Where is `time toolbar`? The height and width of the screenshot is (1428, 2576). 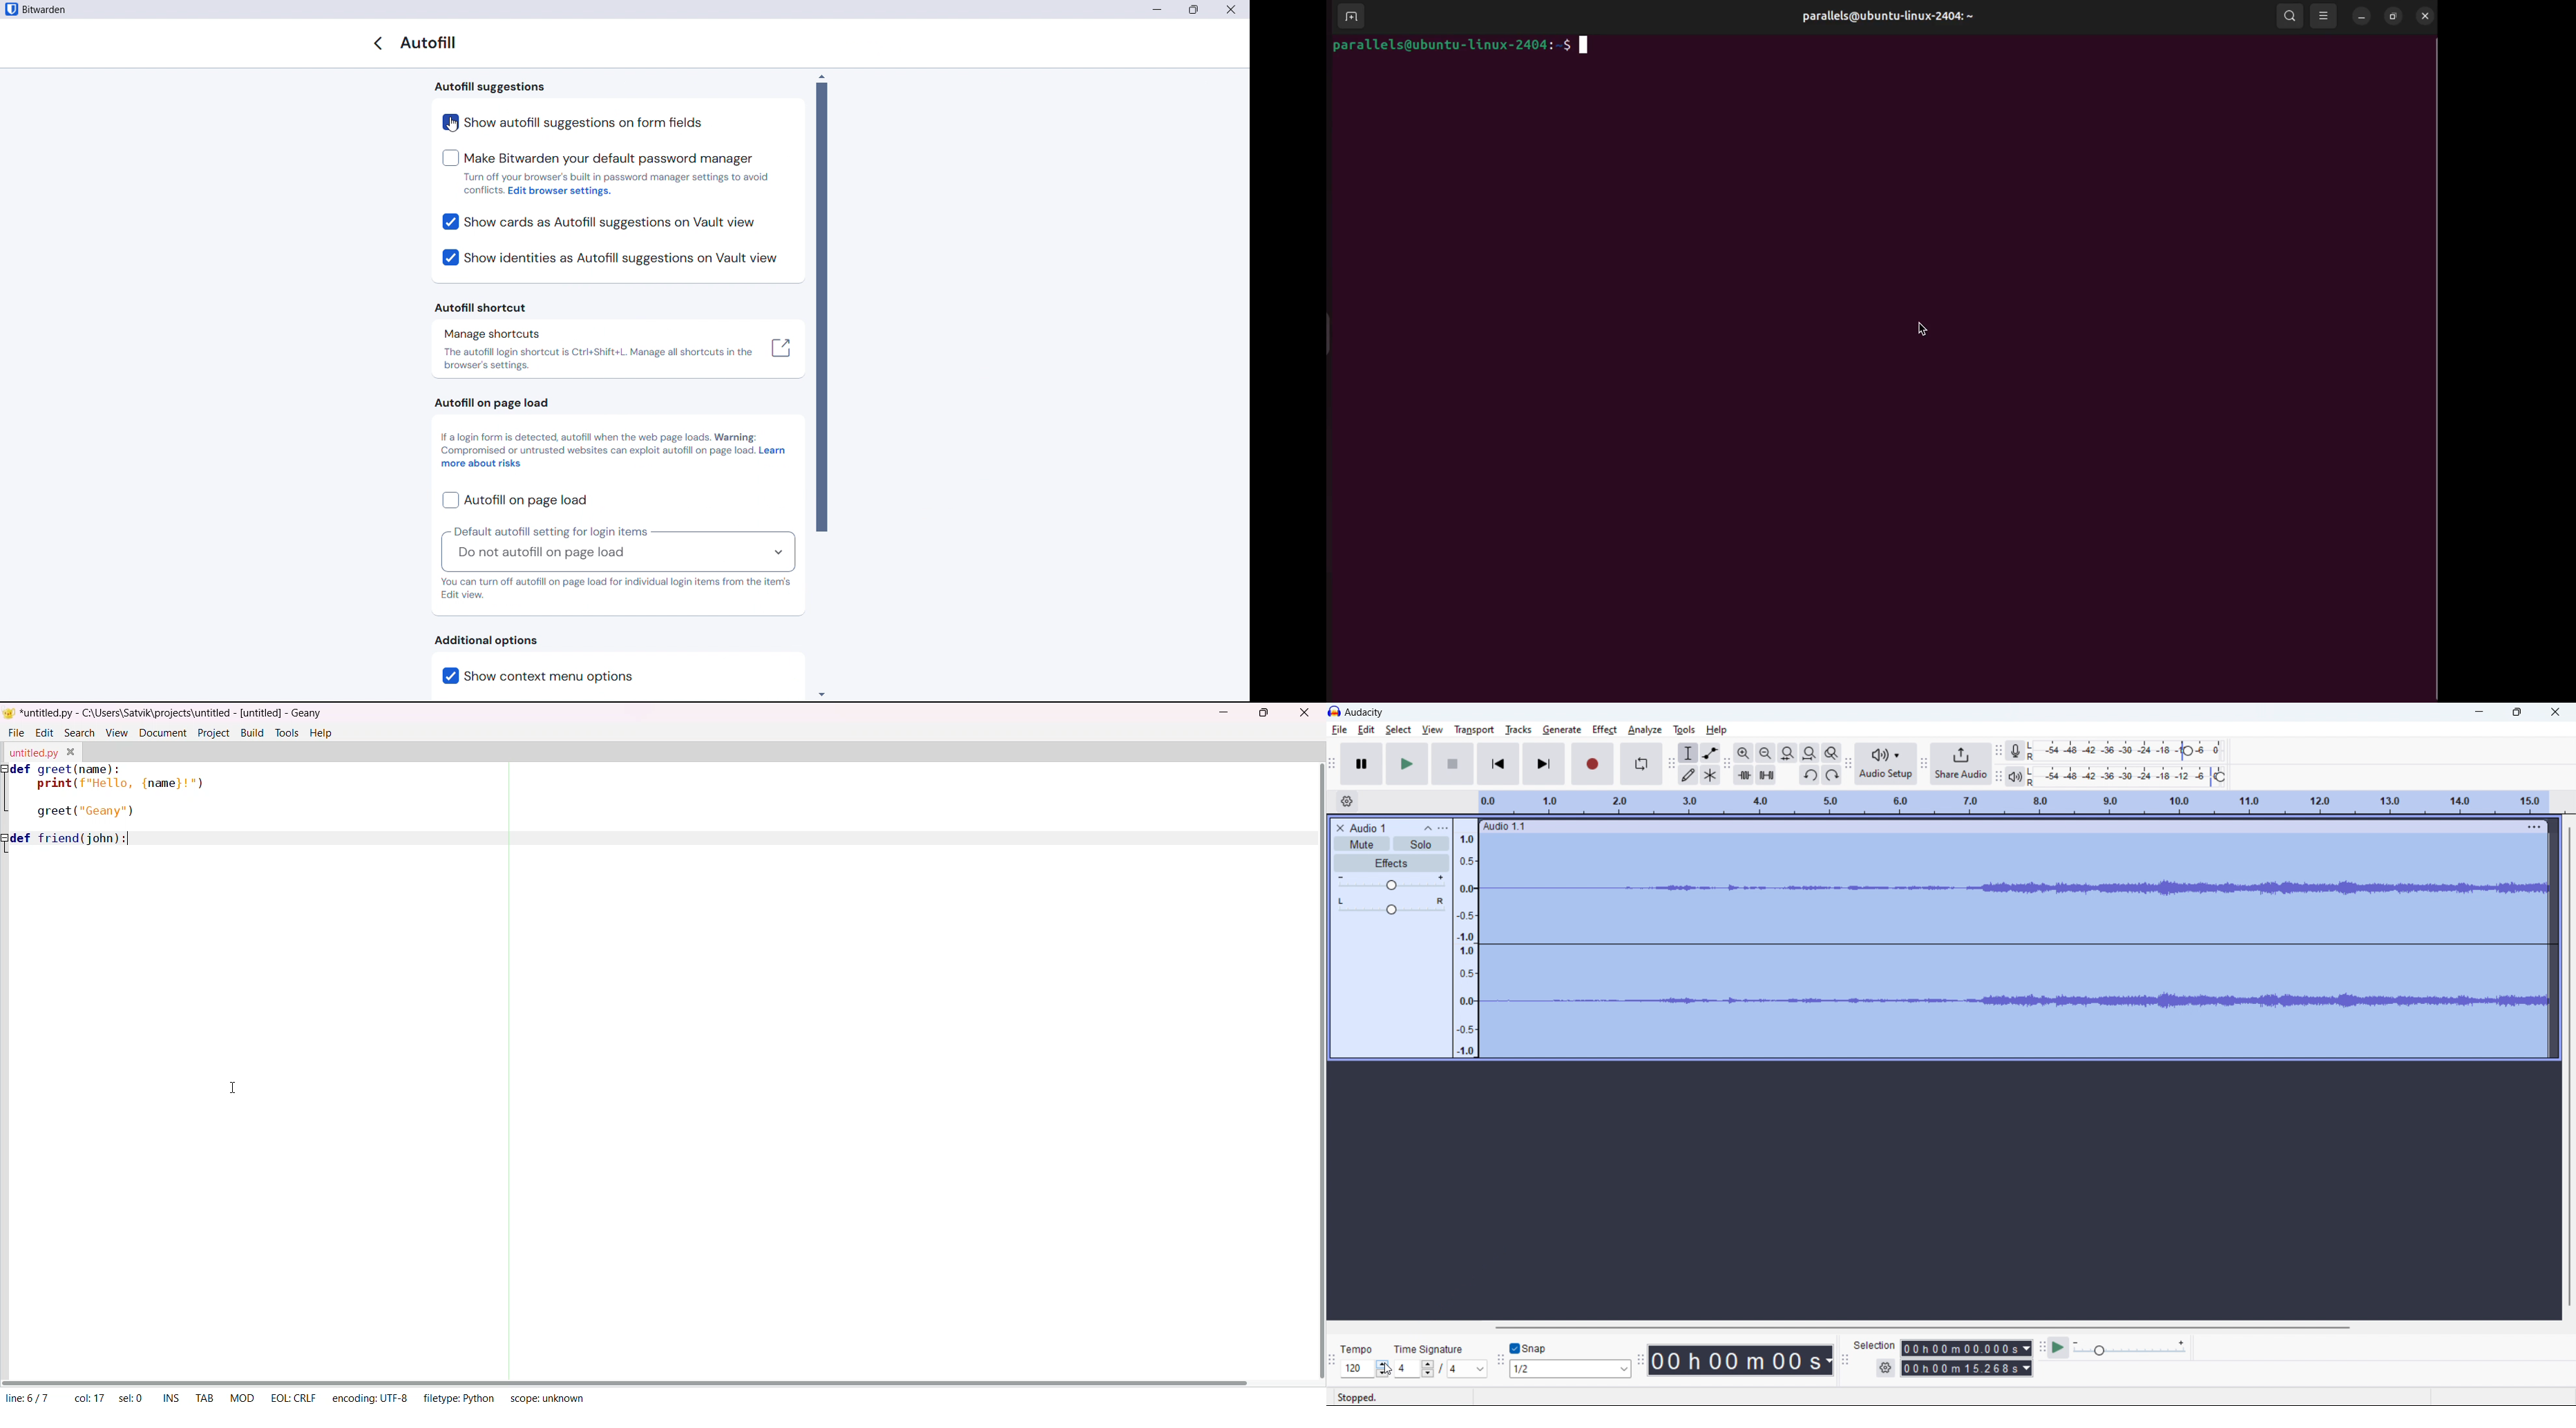
time toolbar is located at coordinates (1643, 1358).